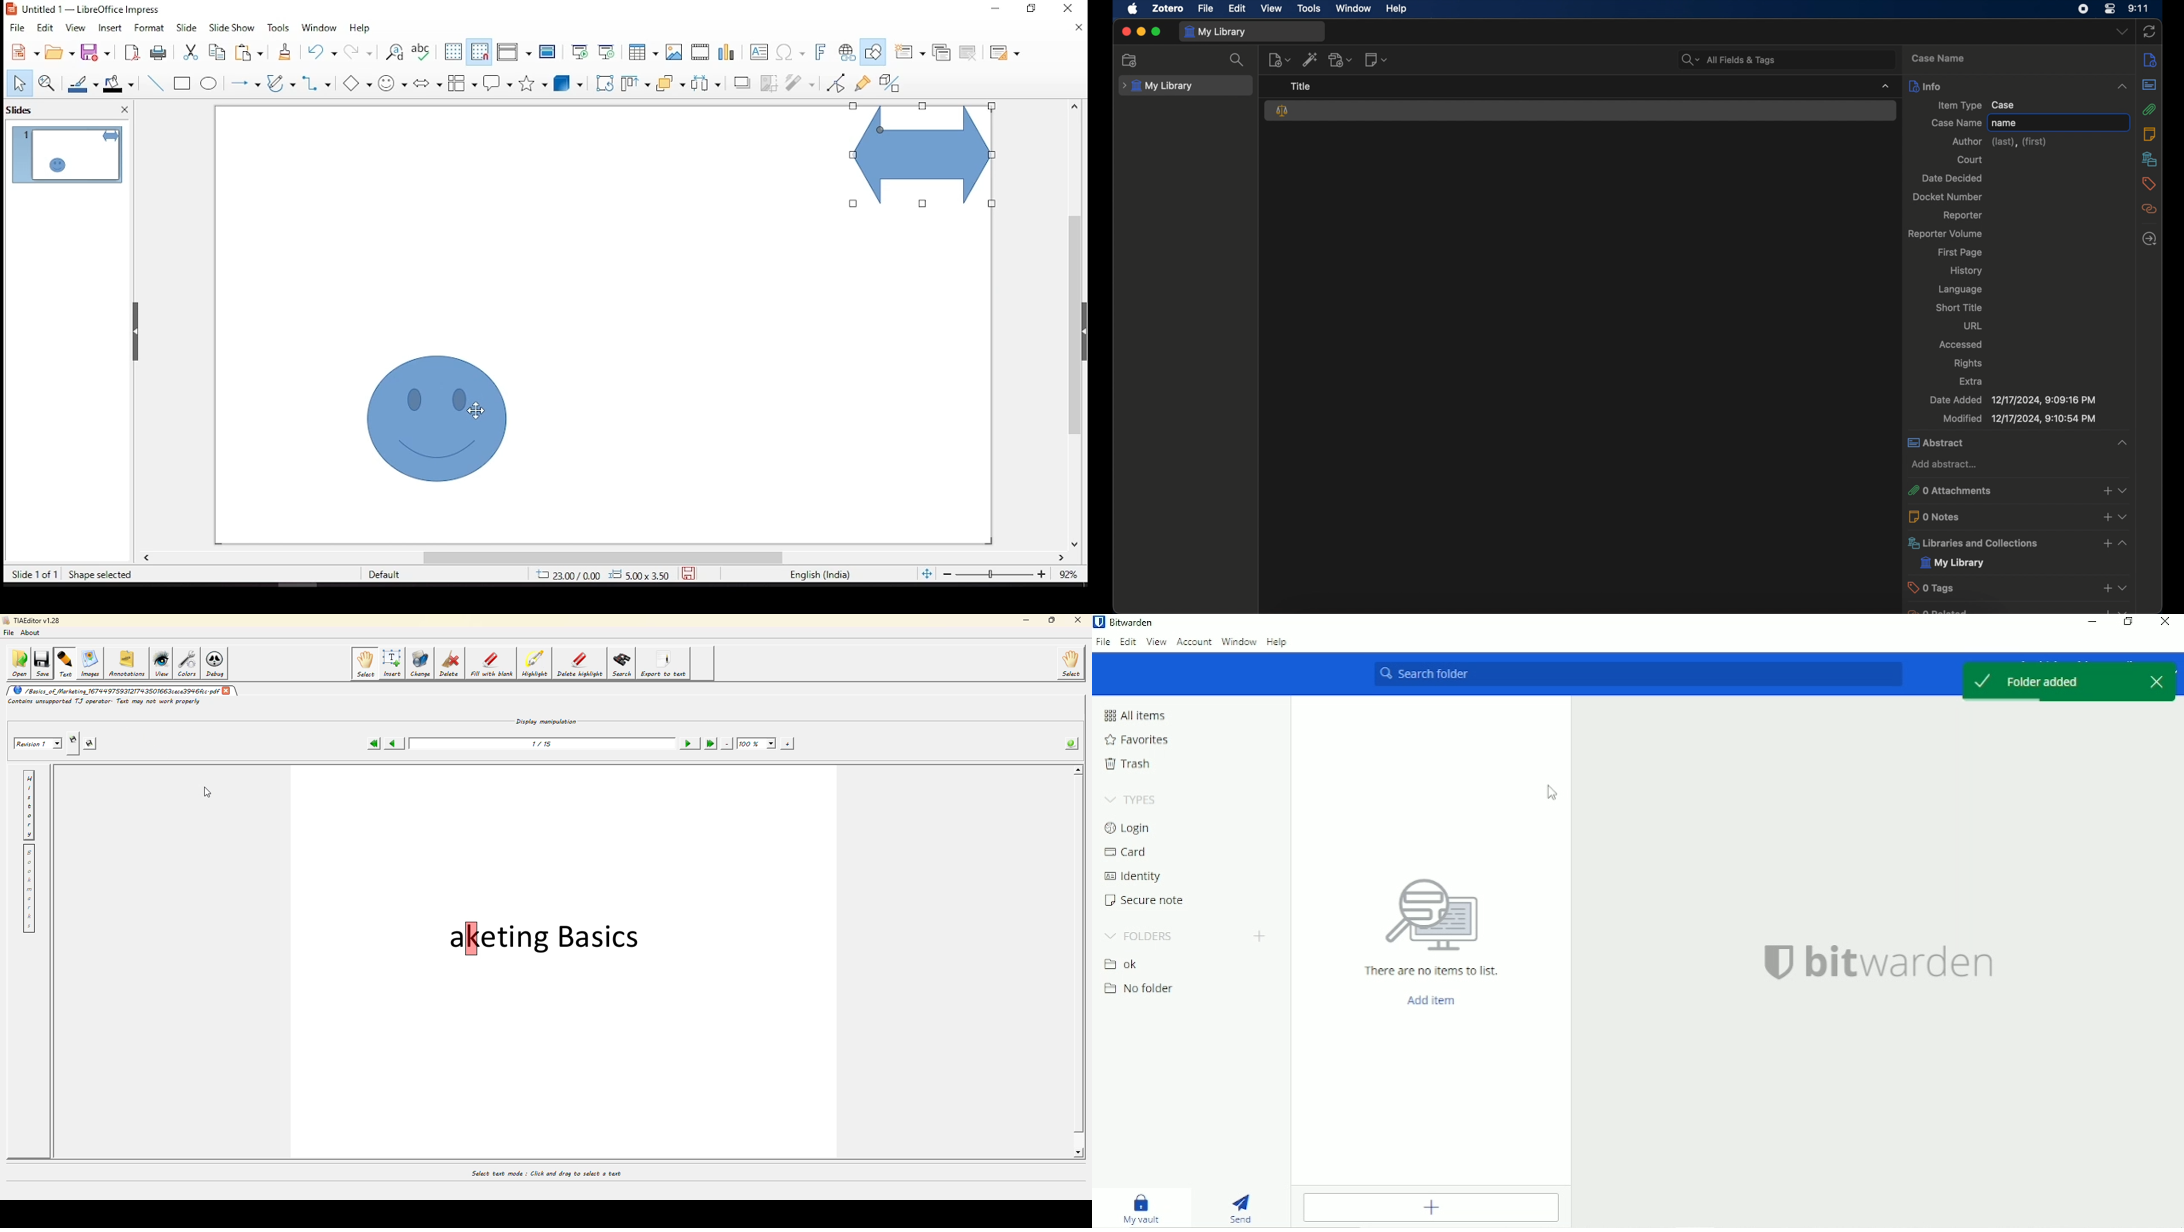 The image size is (2184, 1232). Describe the element at coordinates (1960, 307) in the screenshot. I see `short title` at that location.